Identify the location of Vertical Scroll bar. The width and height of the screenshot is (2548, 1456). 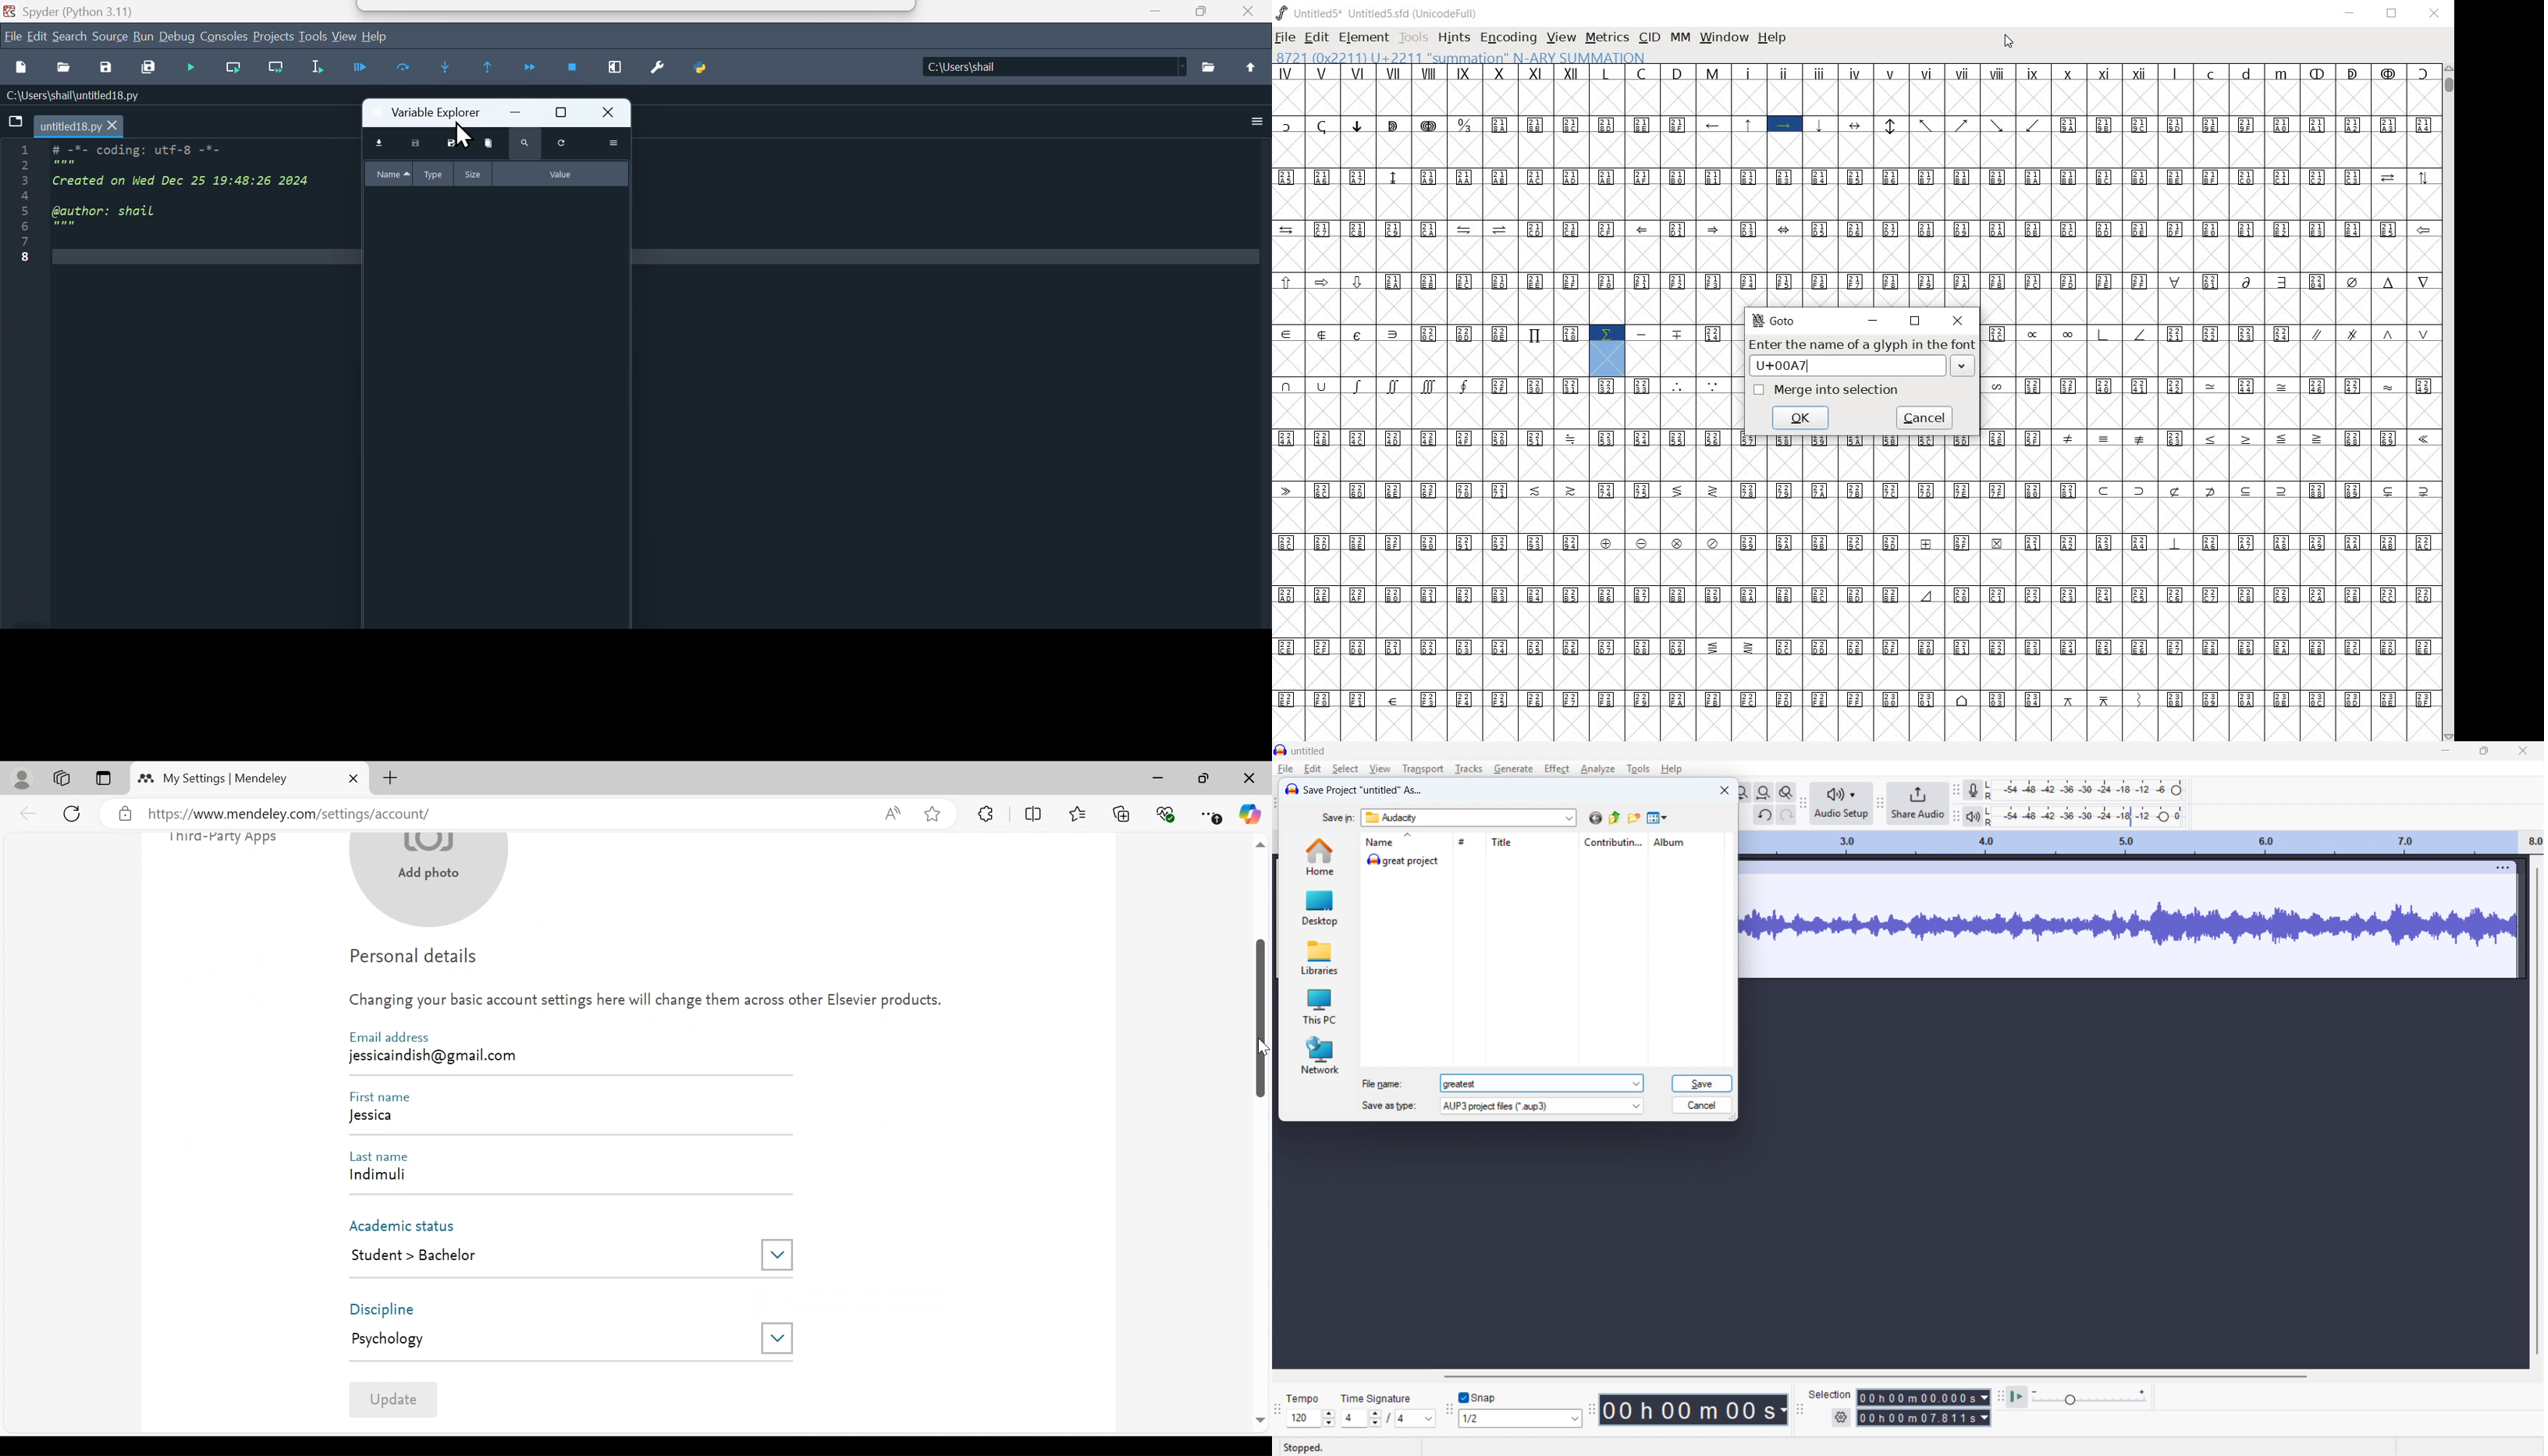
(1261, 1017).